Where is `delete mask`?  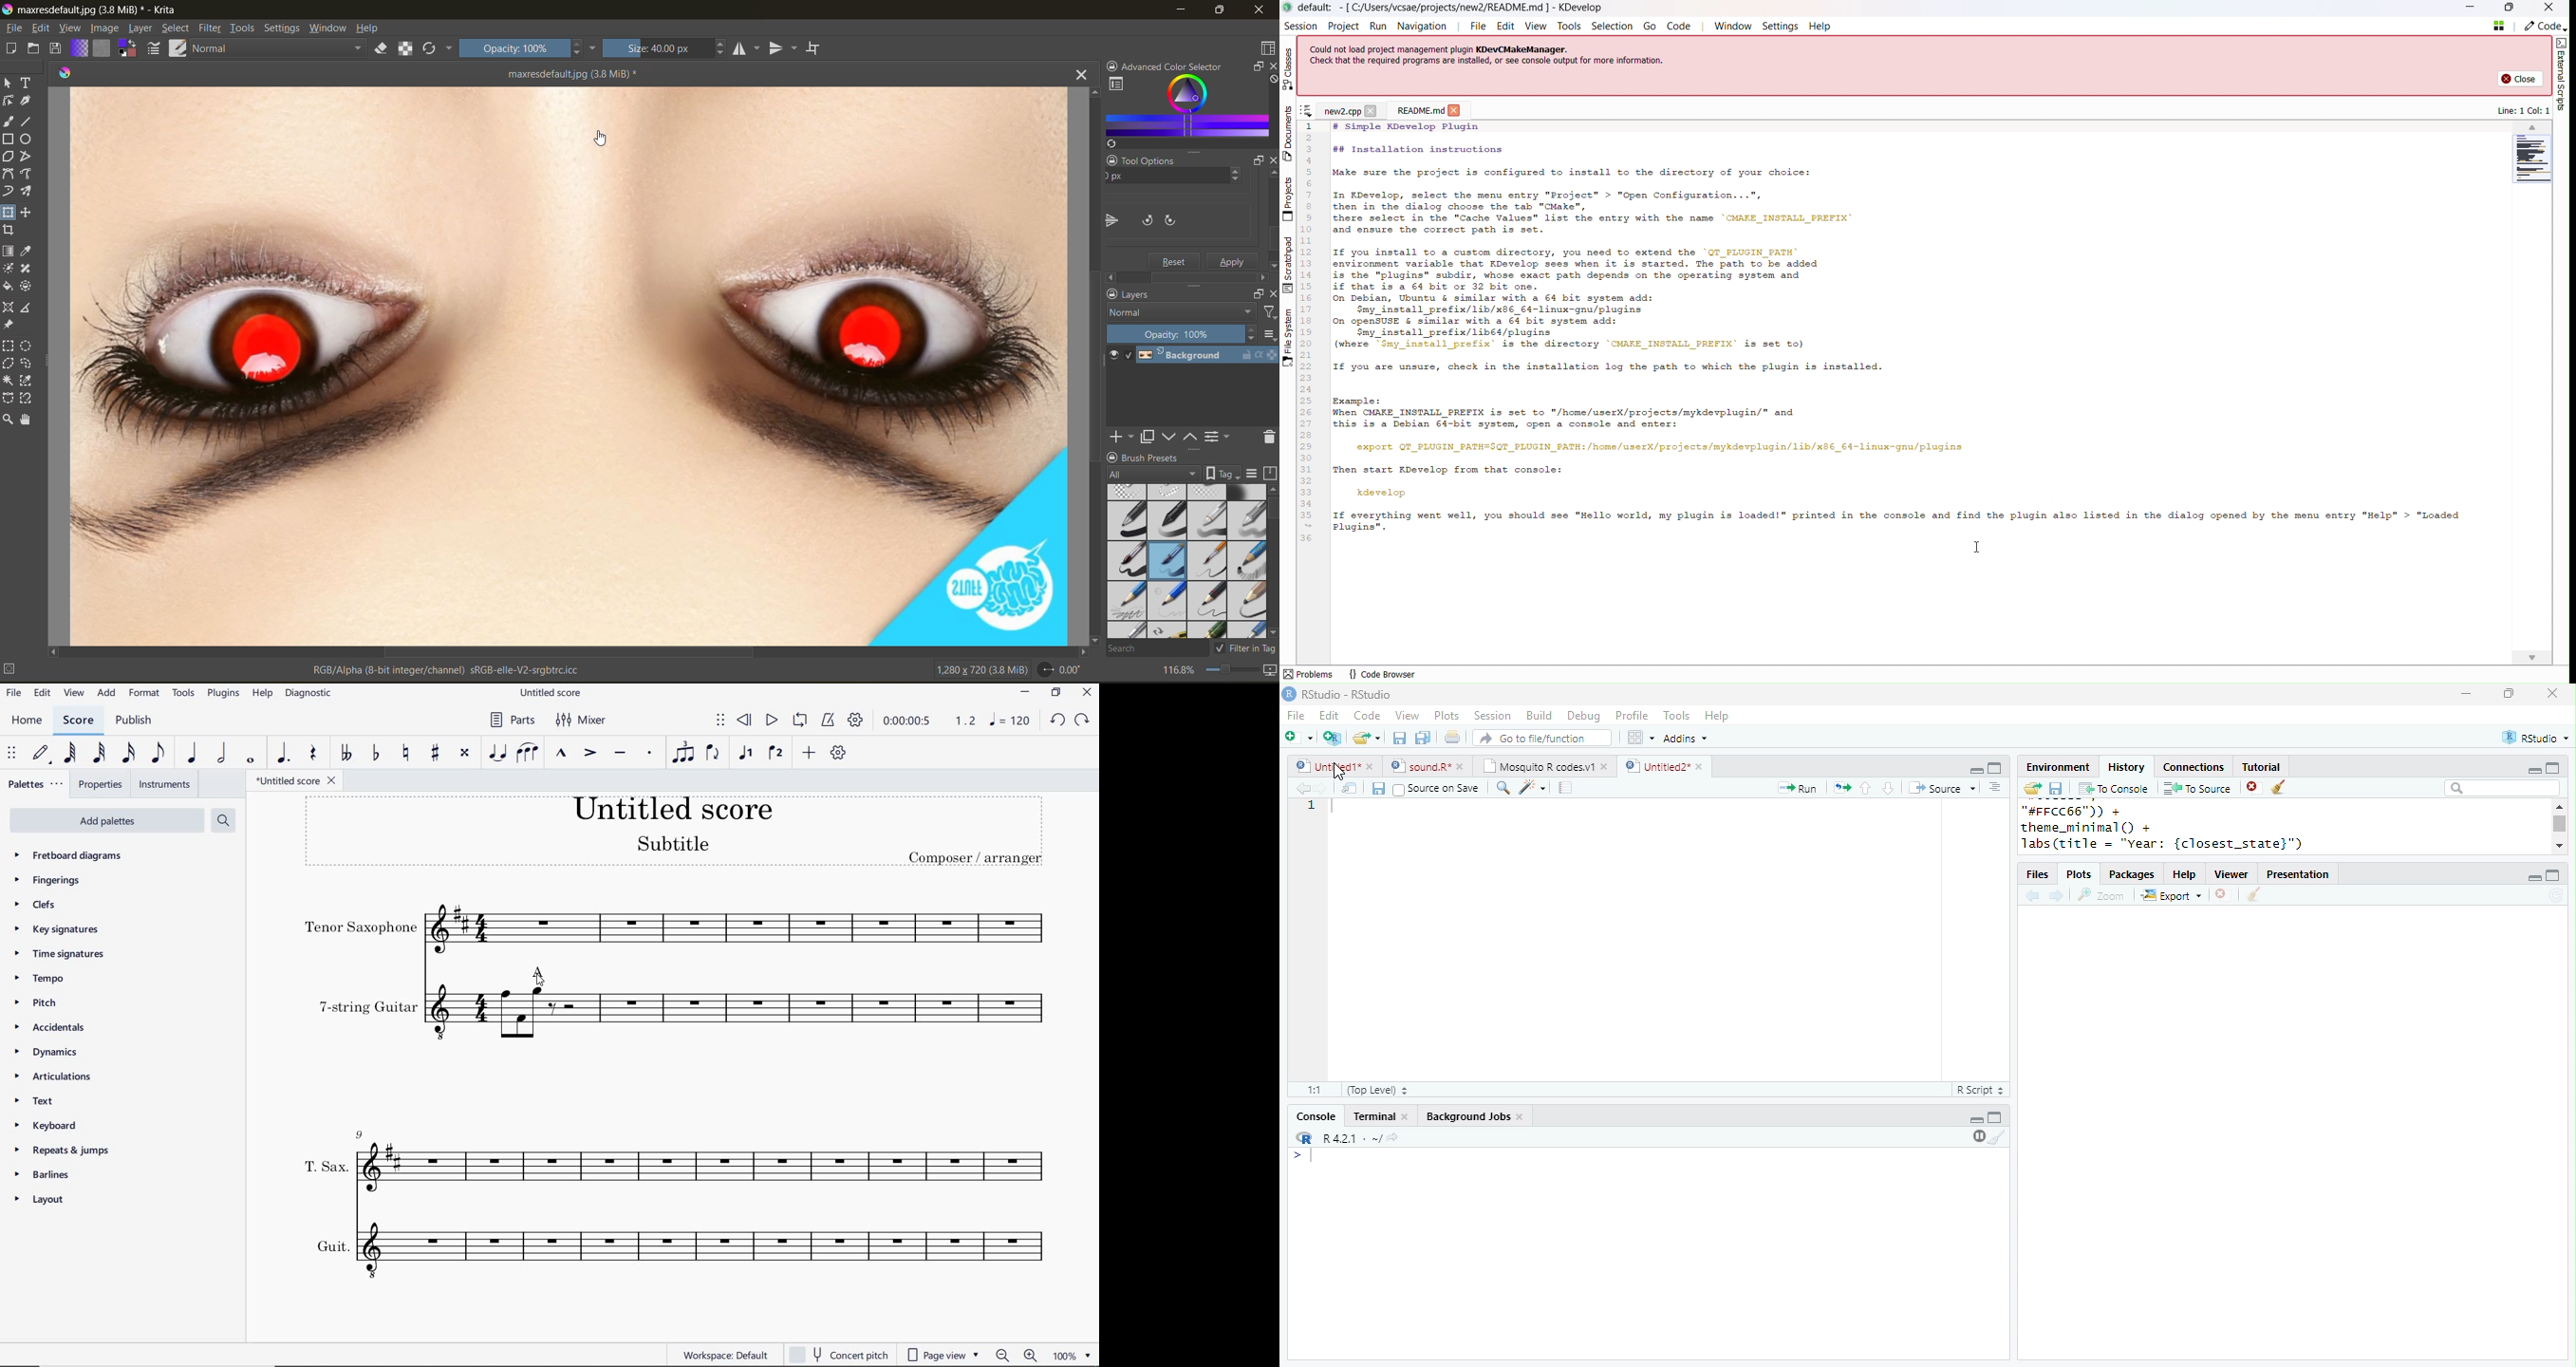
delete mask is located at coordinates (1271, 437).